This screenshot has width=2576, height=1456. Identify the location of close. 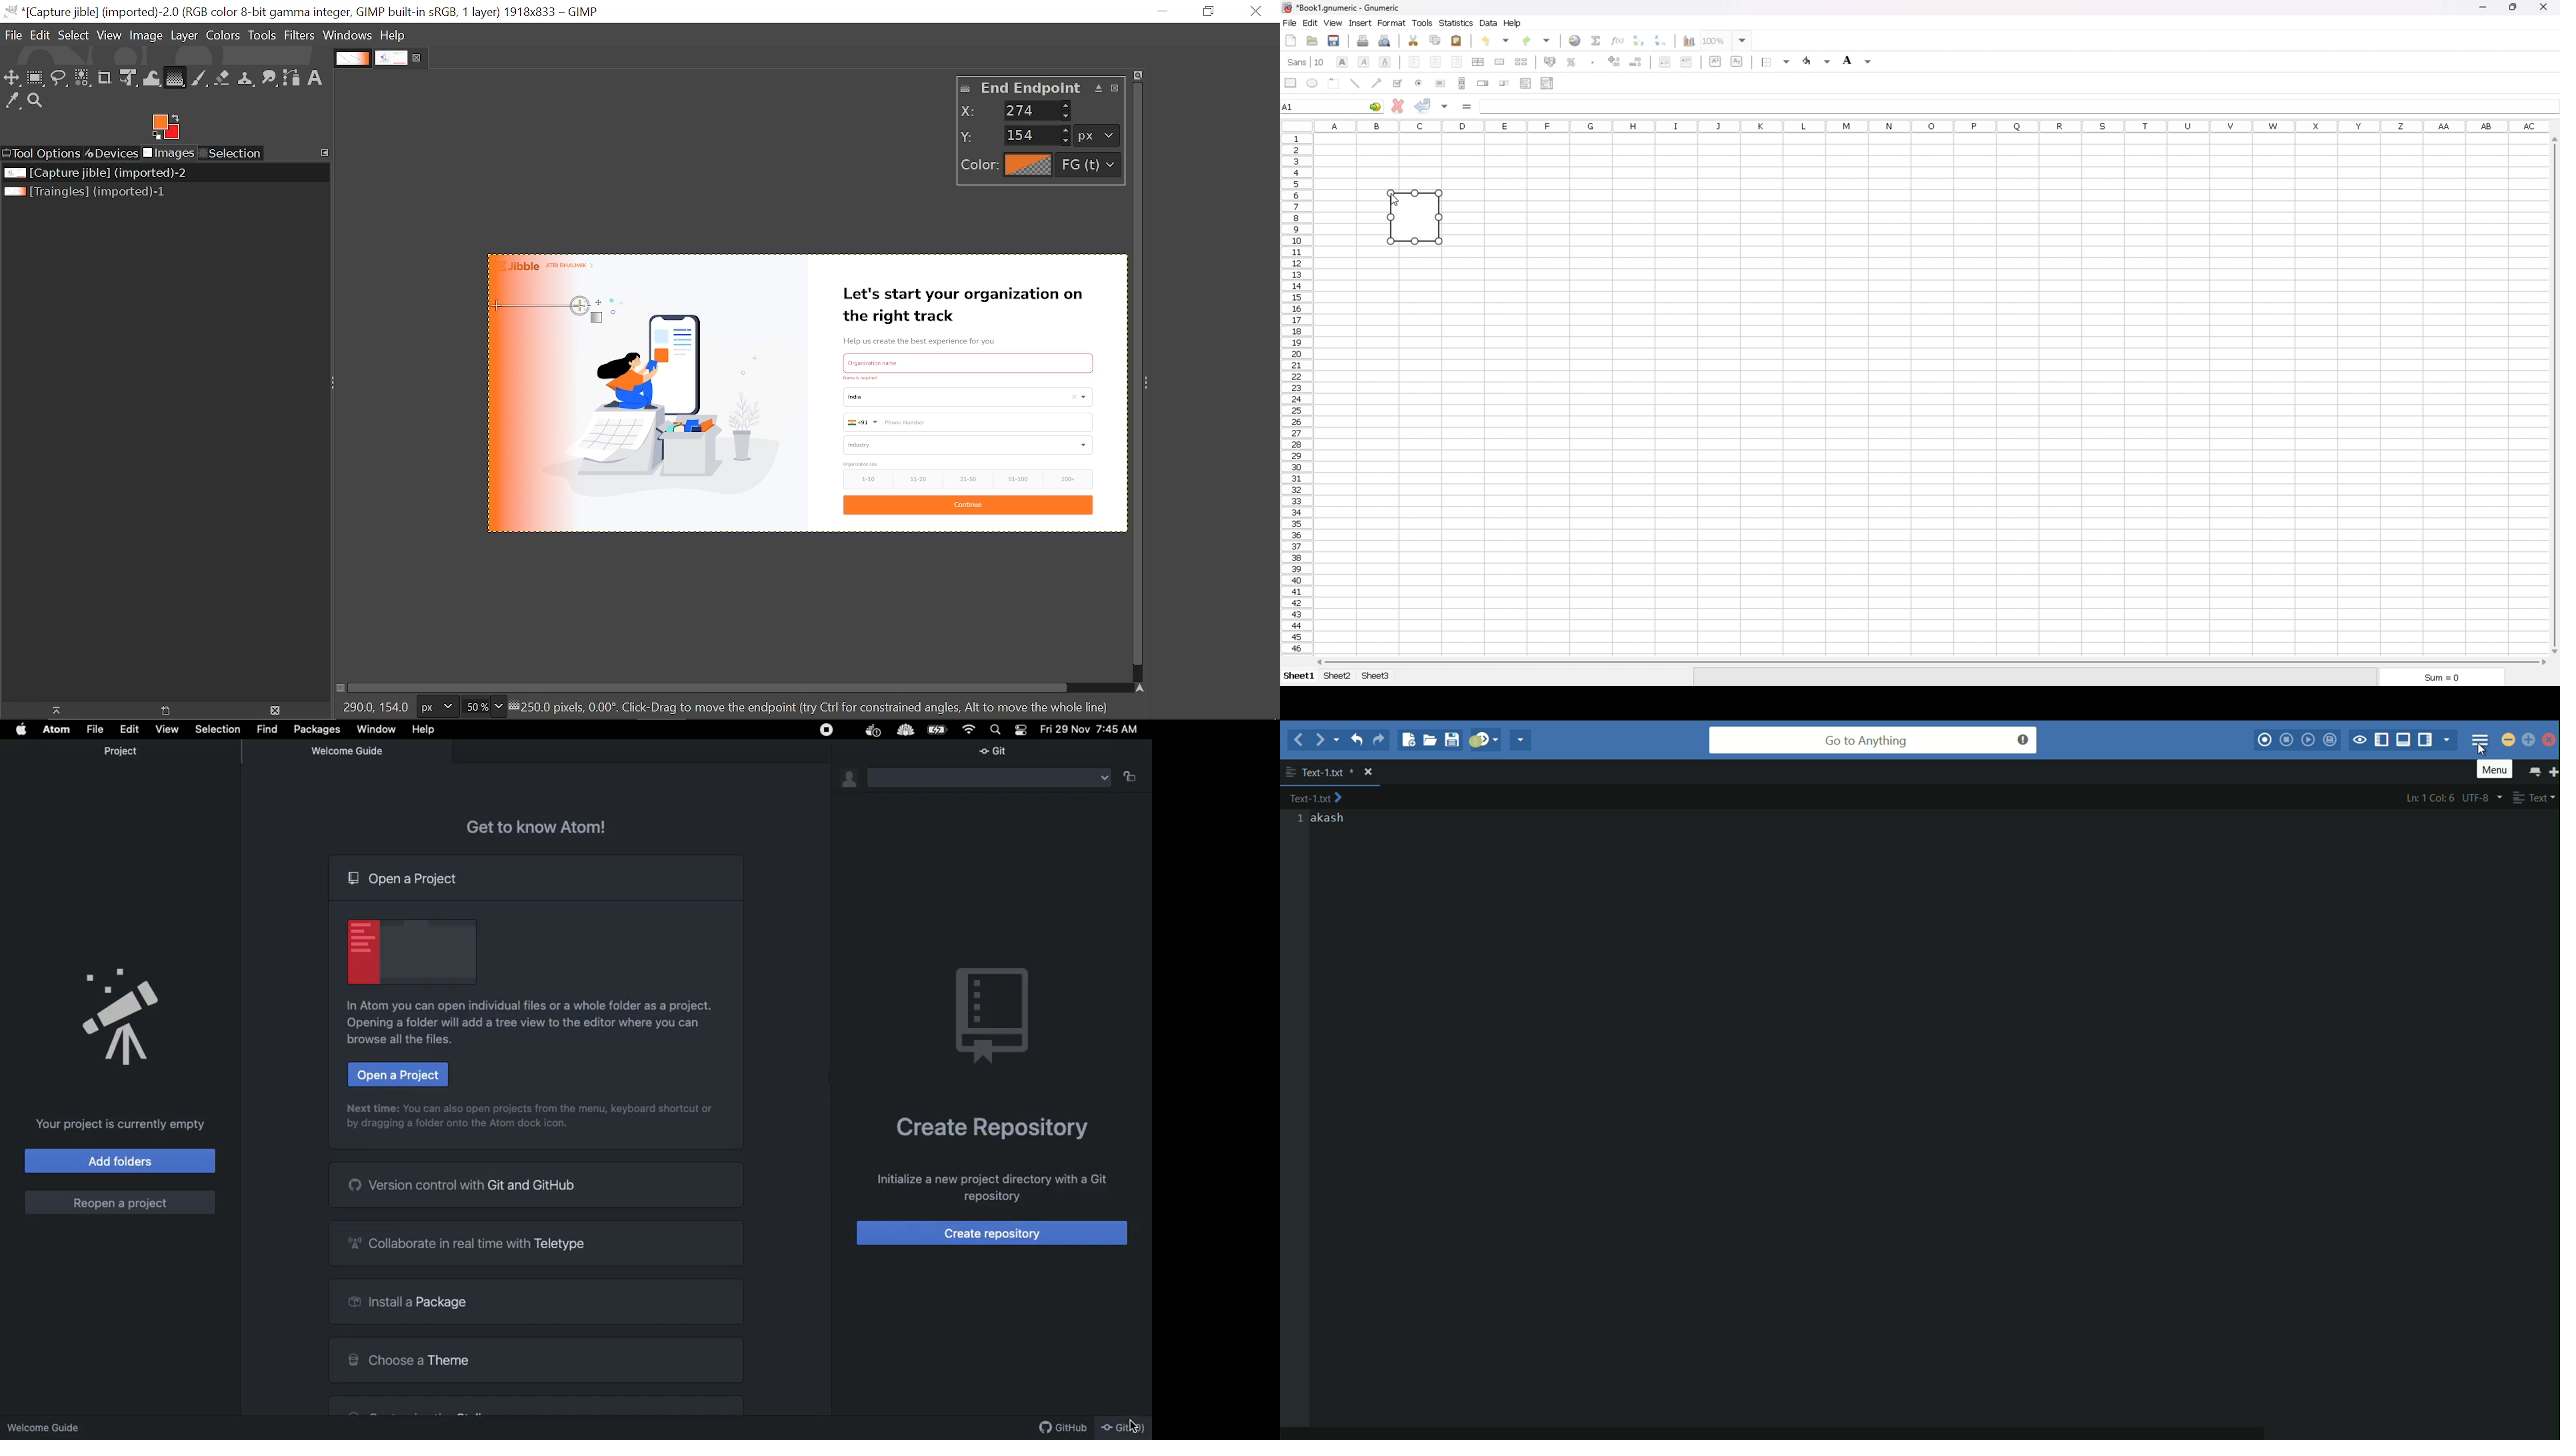
(2543, 7).